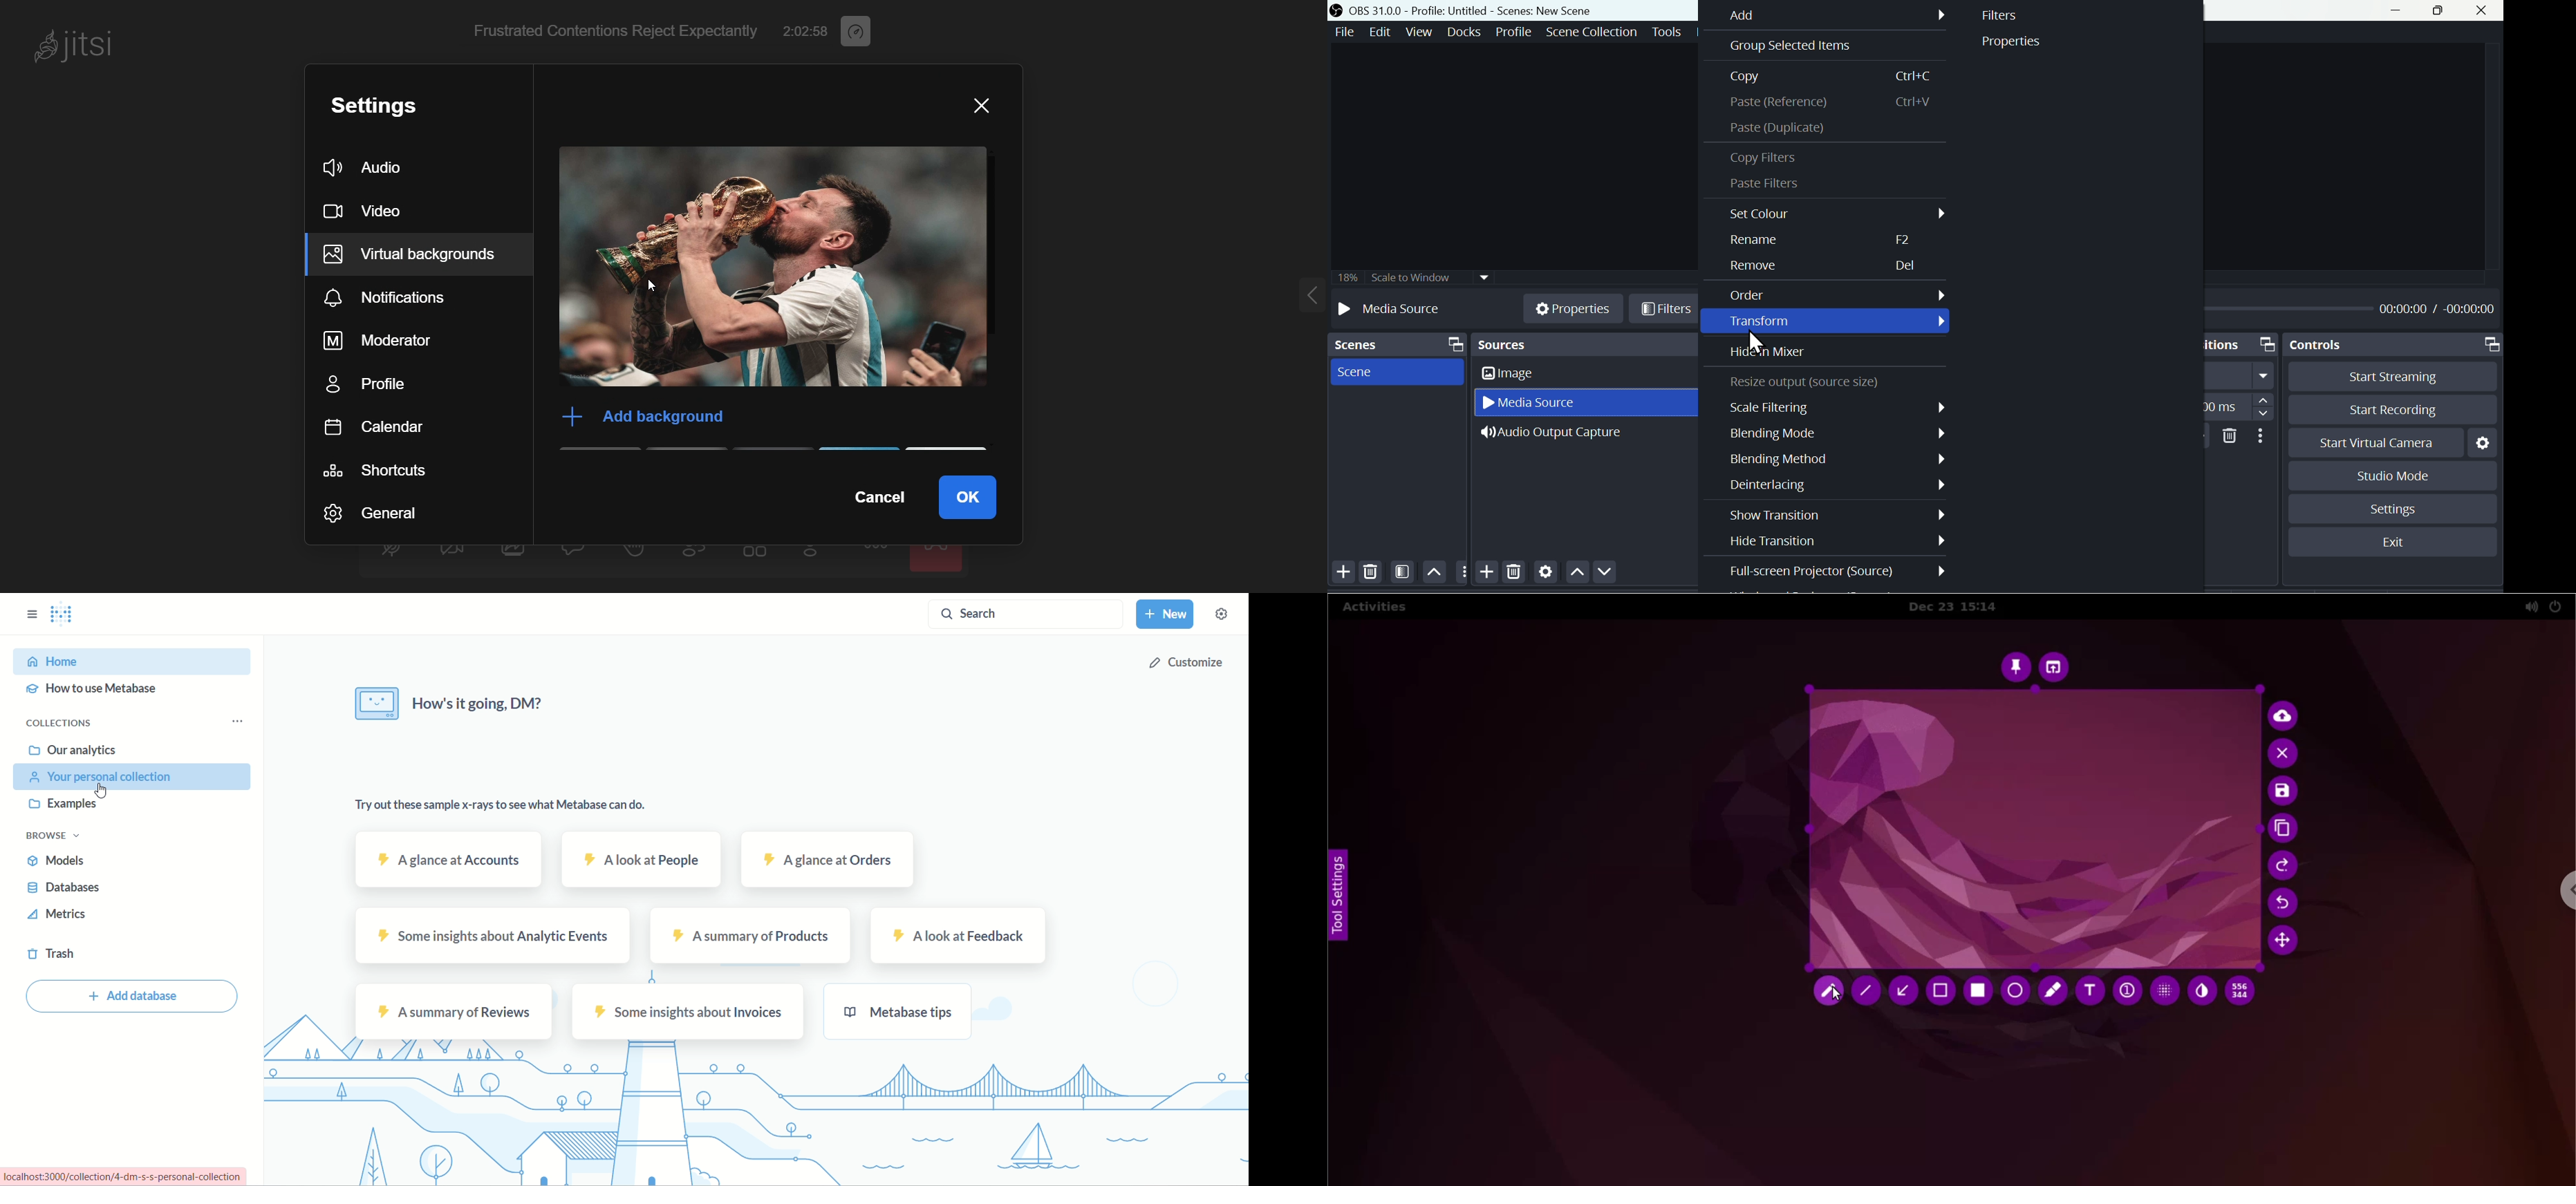  What do you see at coordinates (1828, 47) in the screenshot?
I see `Grouped selected item` at bounding box center [1828, 47].